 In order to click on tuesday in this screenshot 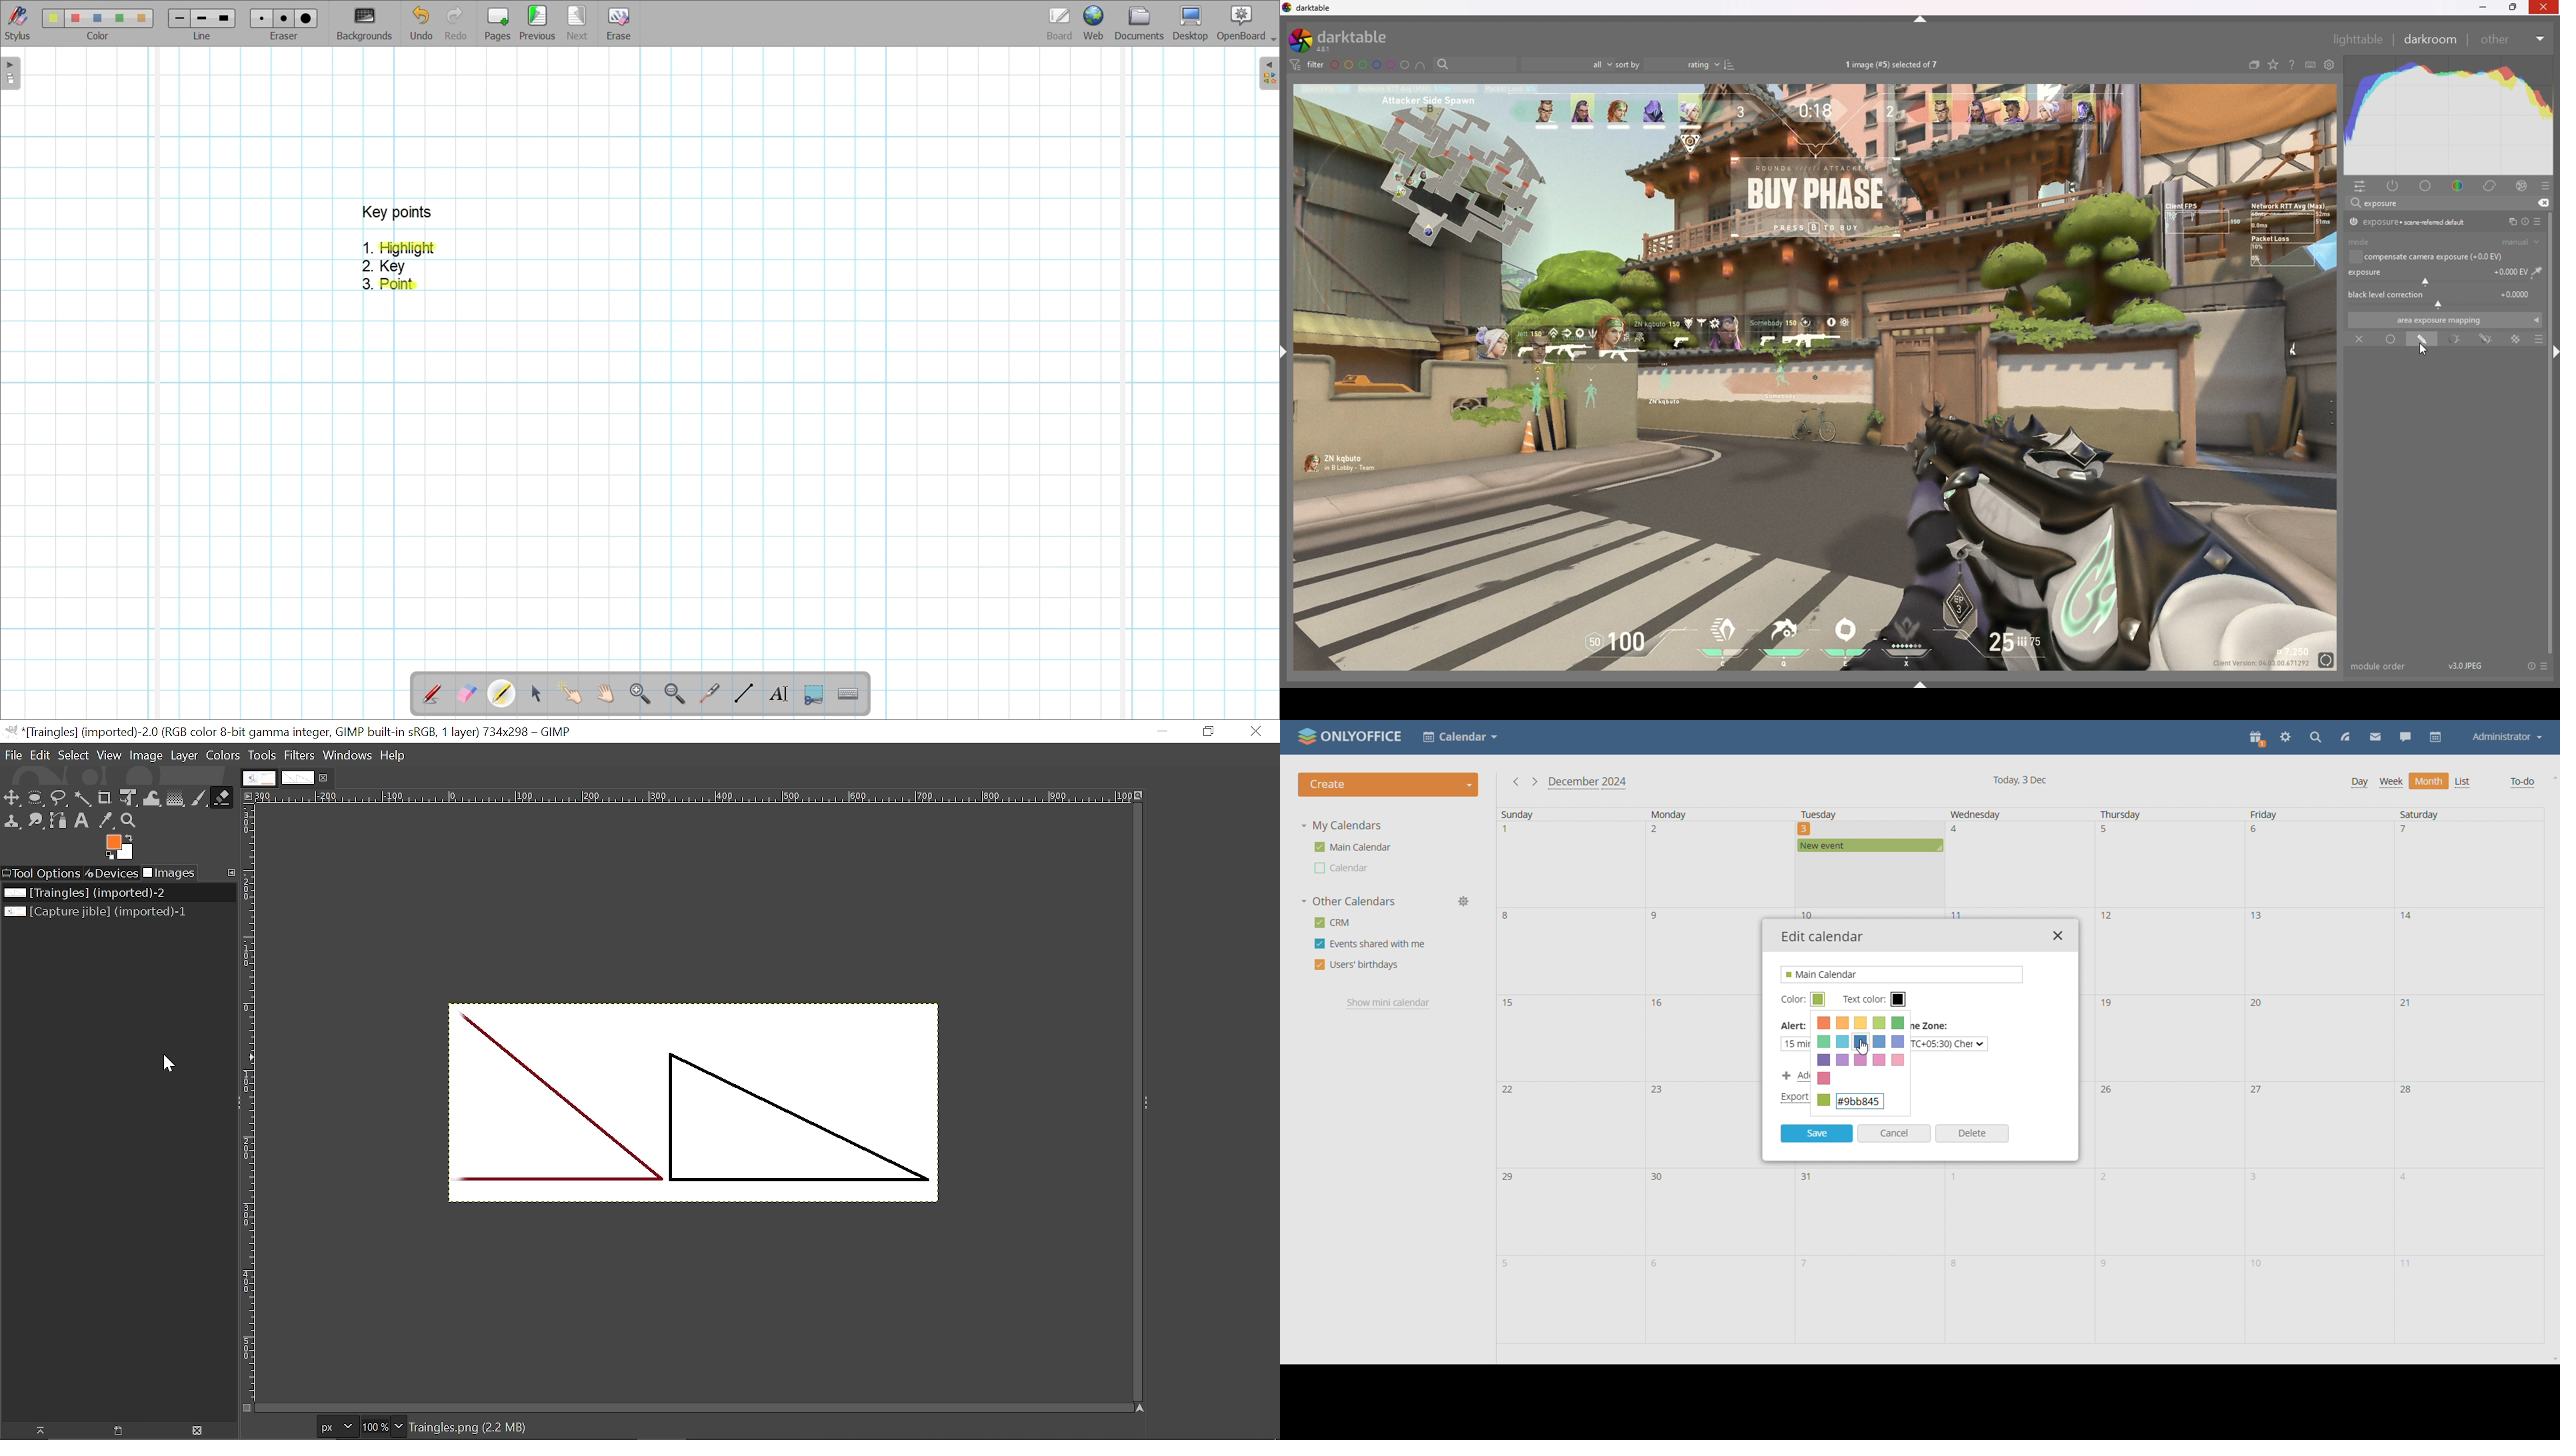, I will do `click(1851, 814)`.